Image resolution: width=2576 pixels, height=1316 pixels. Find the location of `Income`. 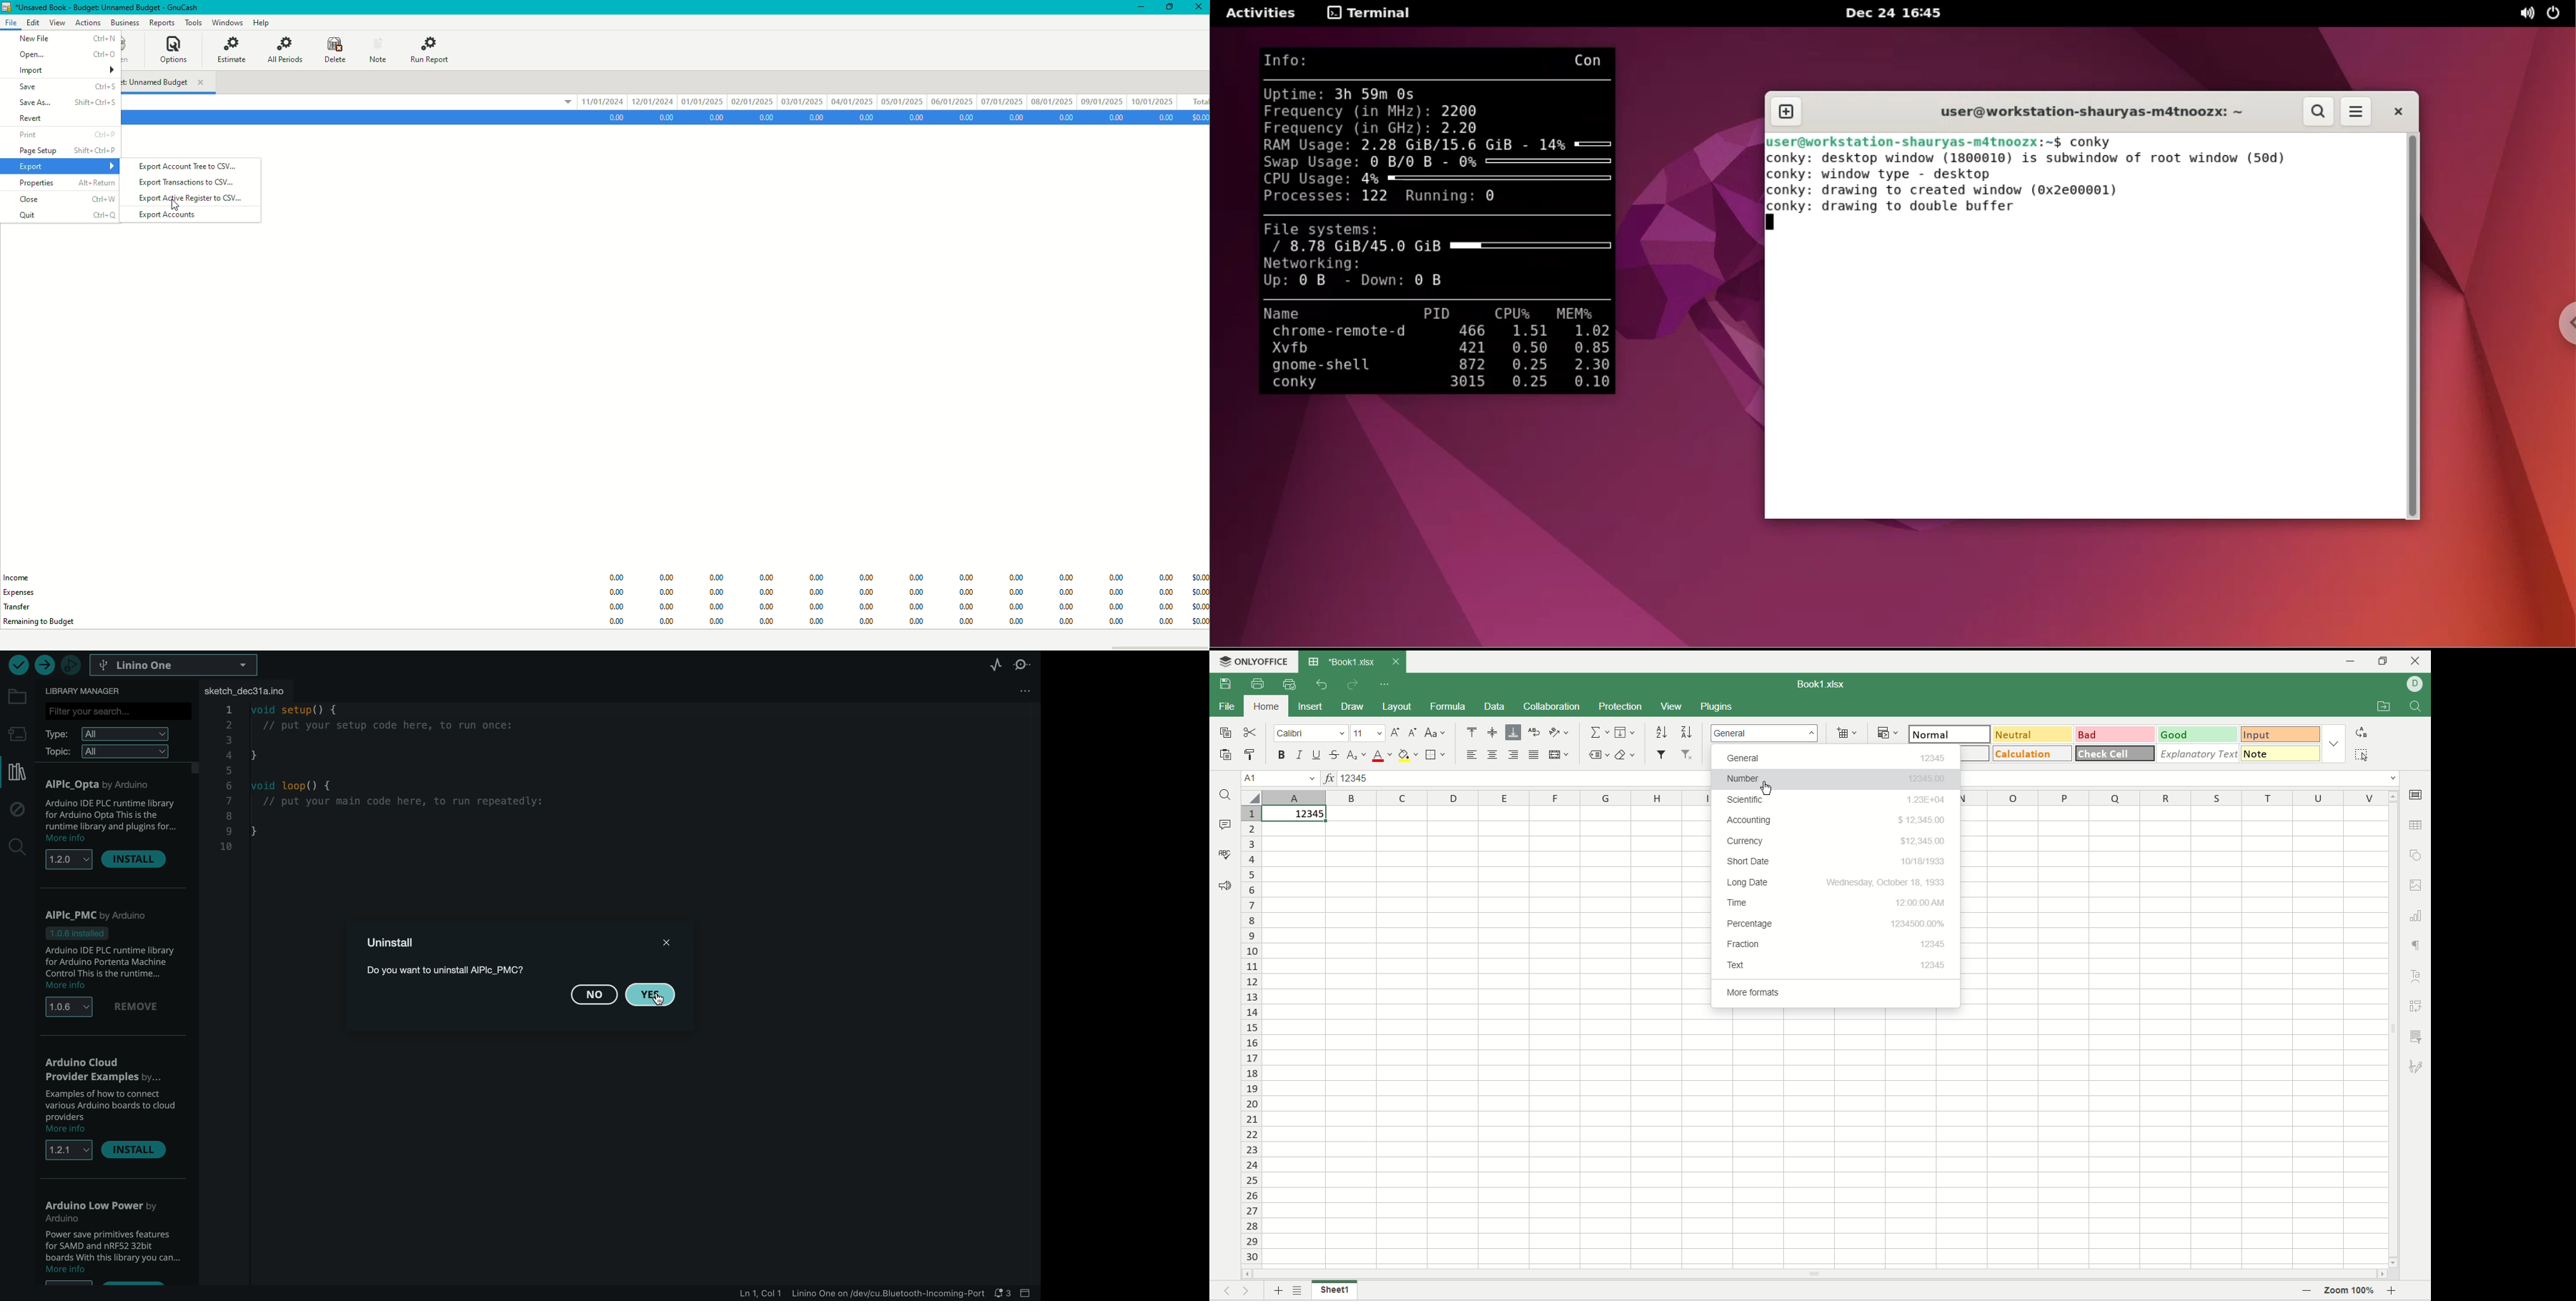

Income is located at coordinates (16, 576).